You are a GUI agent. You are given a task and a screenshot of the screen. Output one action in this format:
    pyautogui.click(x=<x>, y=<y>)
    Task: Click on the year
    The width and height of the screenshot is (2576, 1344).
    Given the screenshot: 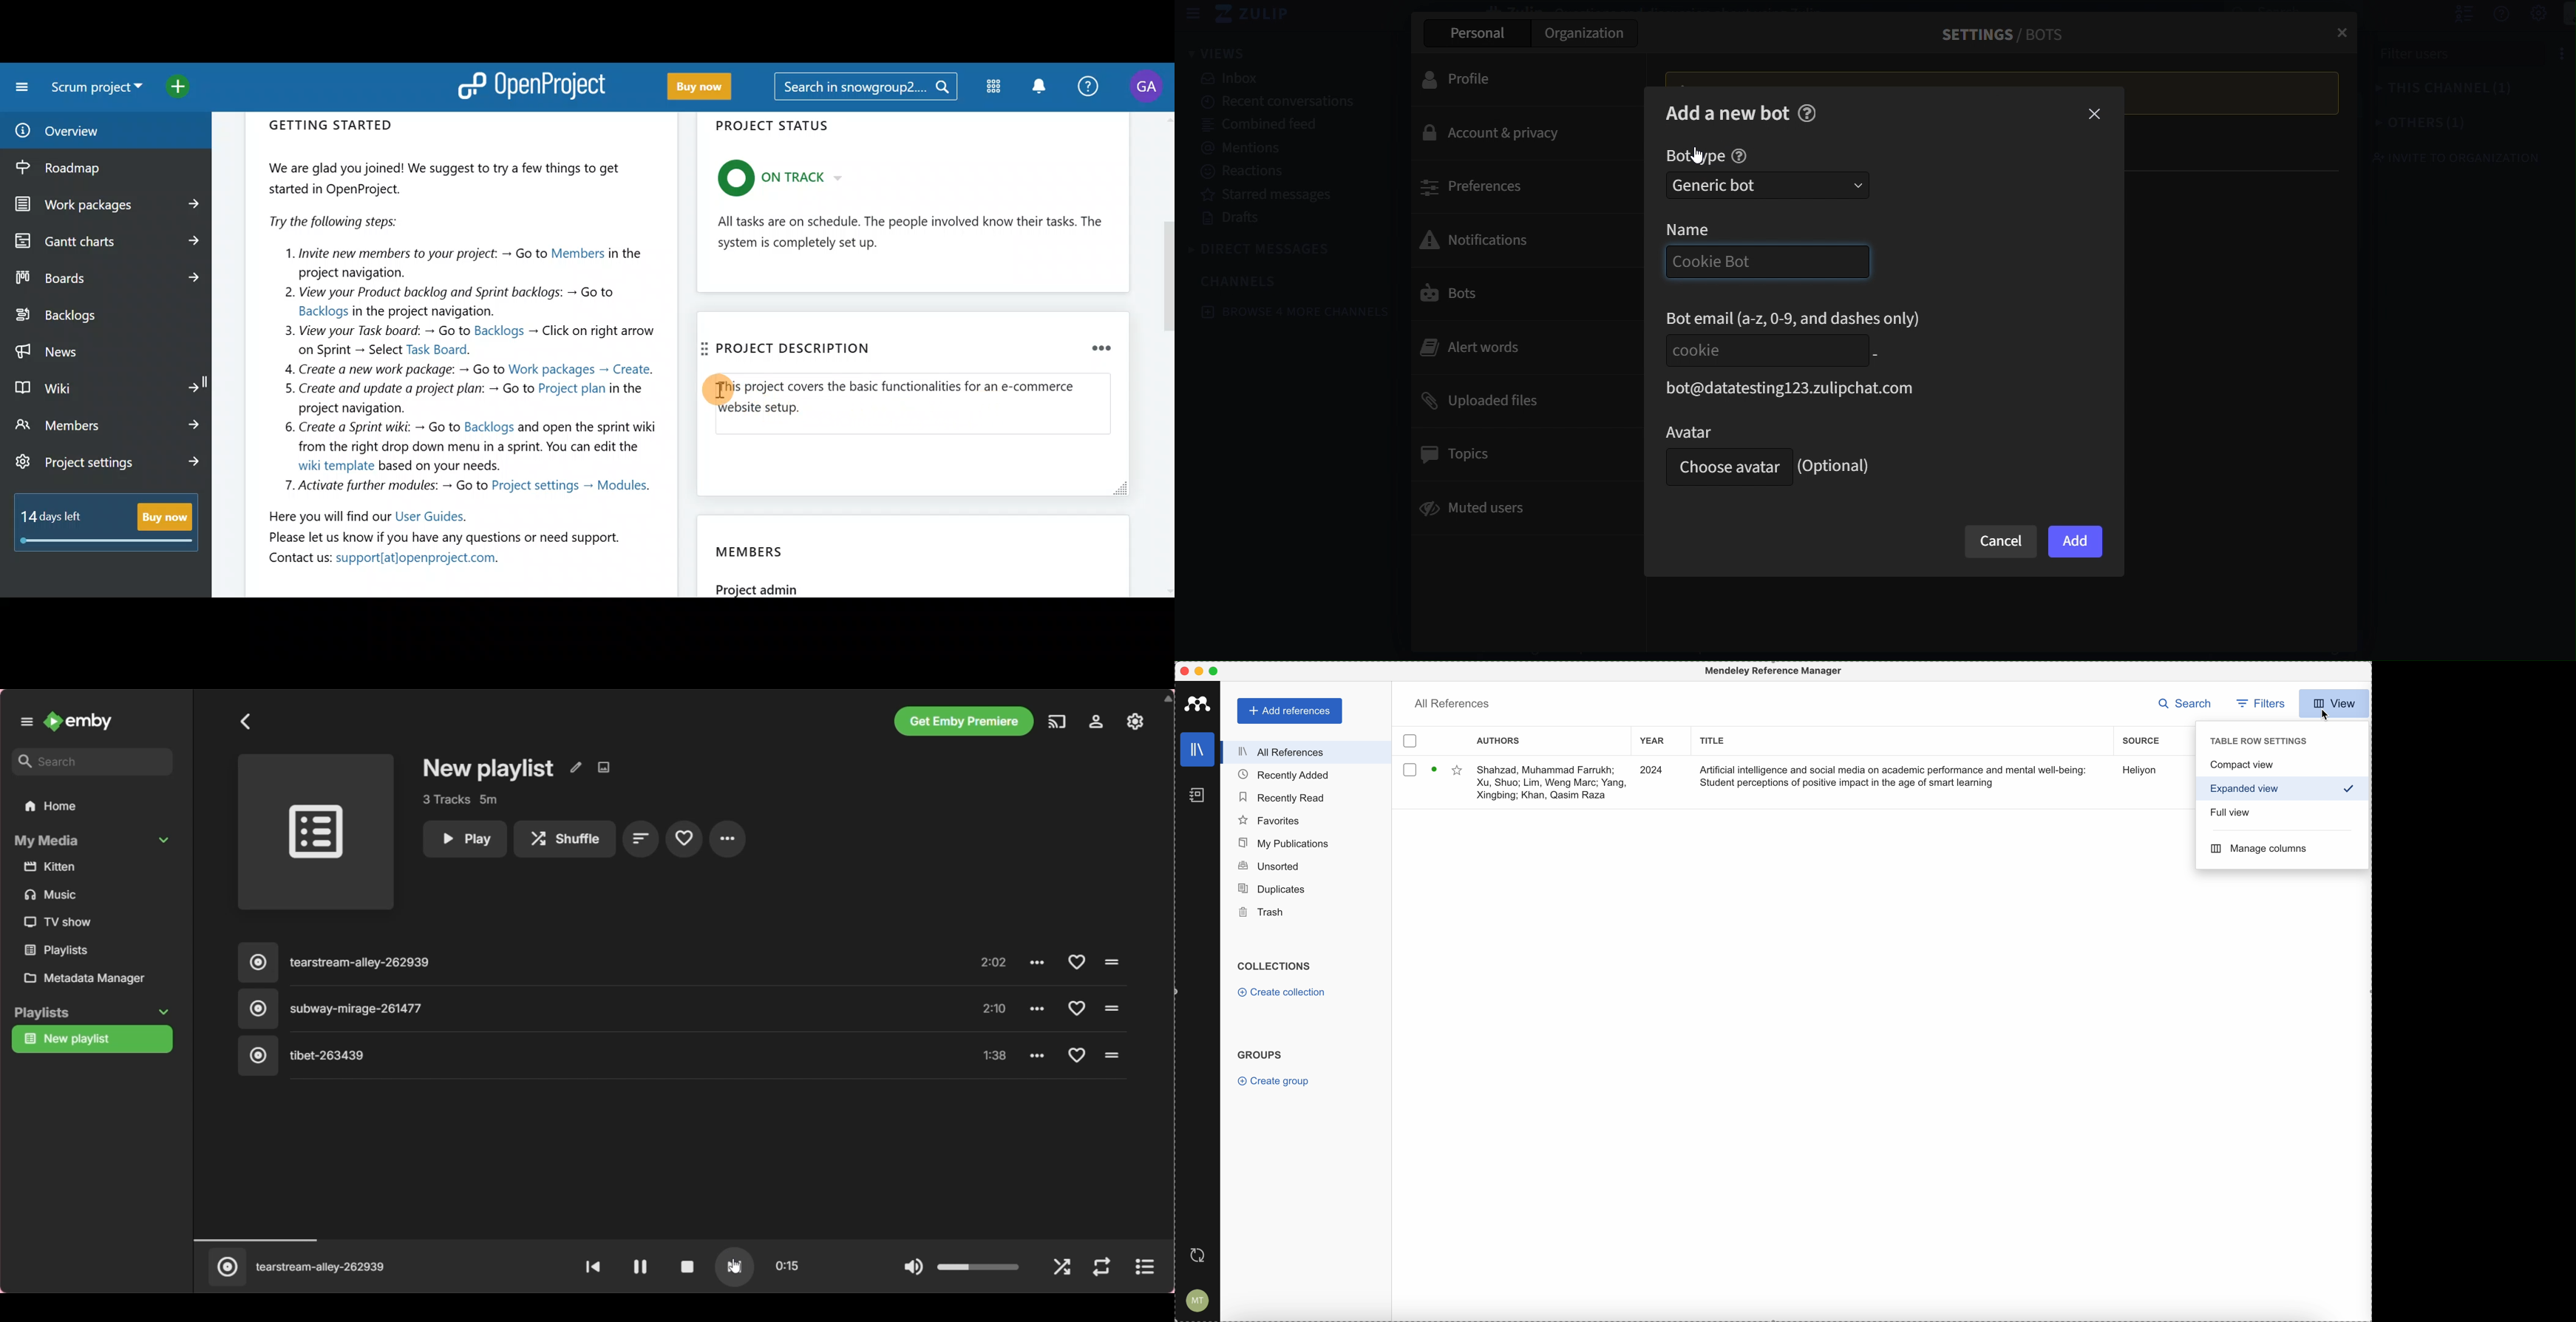 What is the action you would take?
    pyautogui.click(x=1655, y=741)
    